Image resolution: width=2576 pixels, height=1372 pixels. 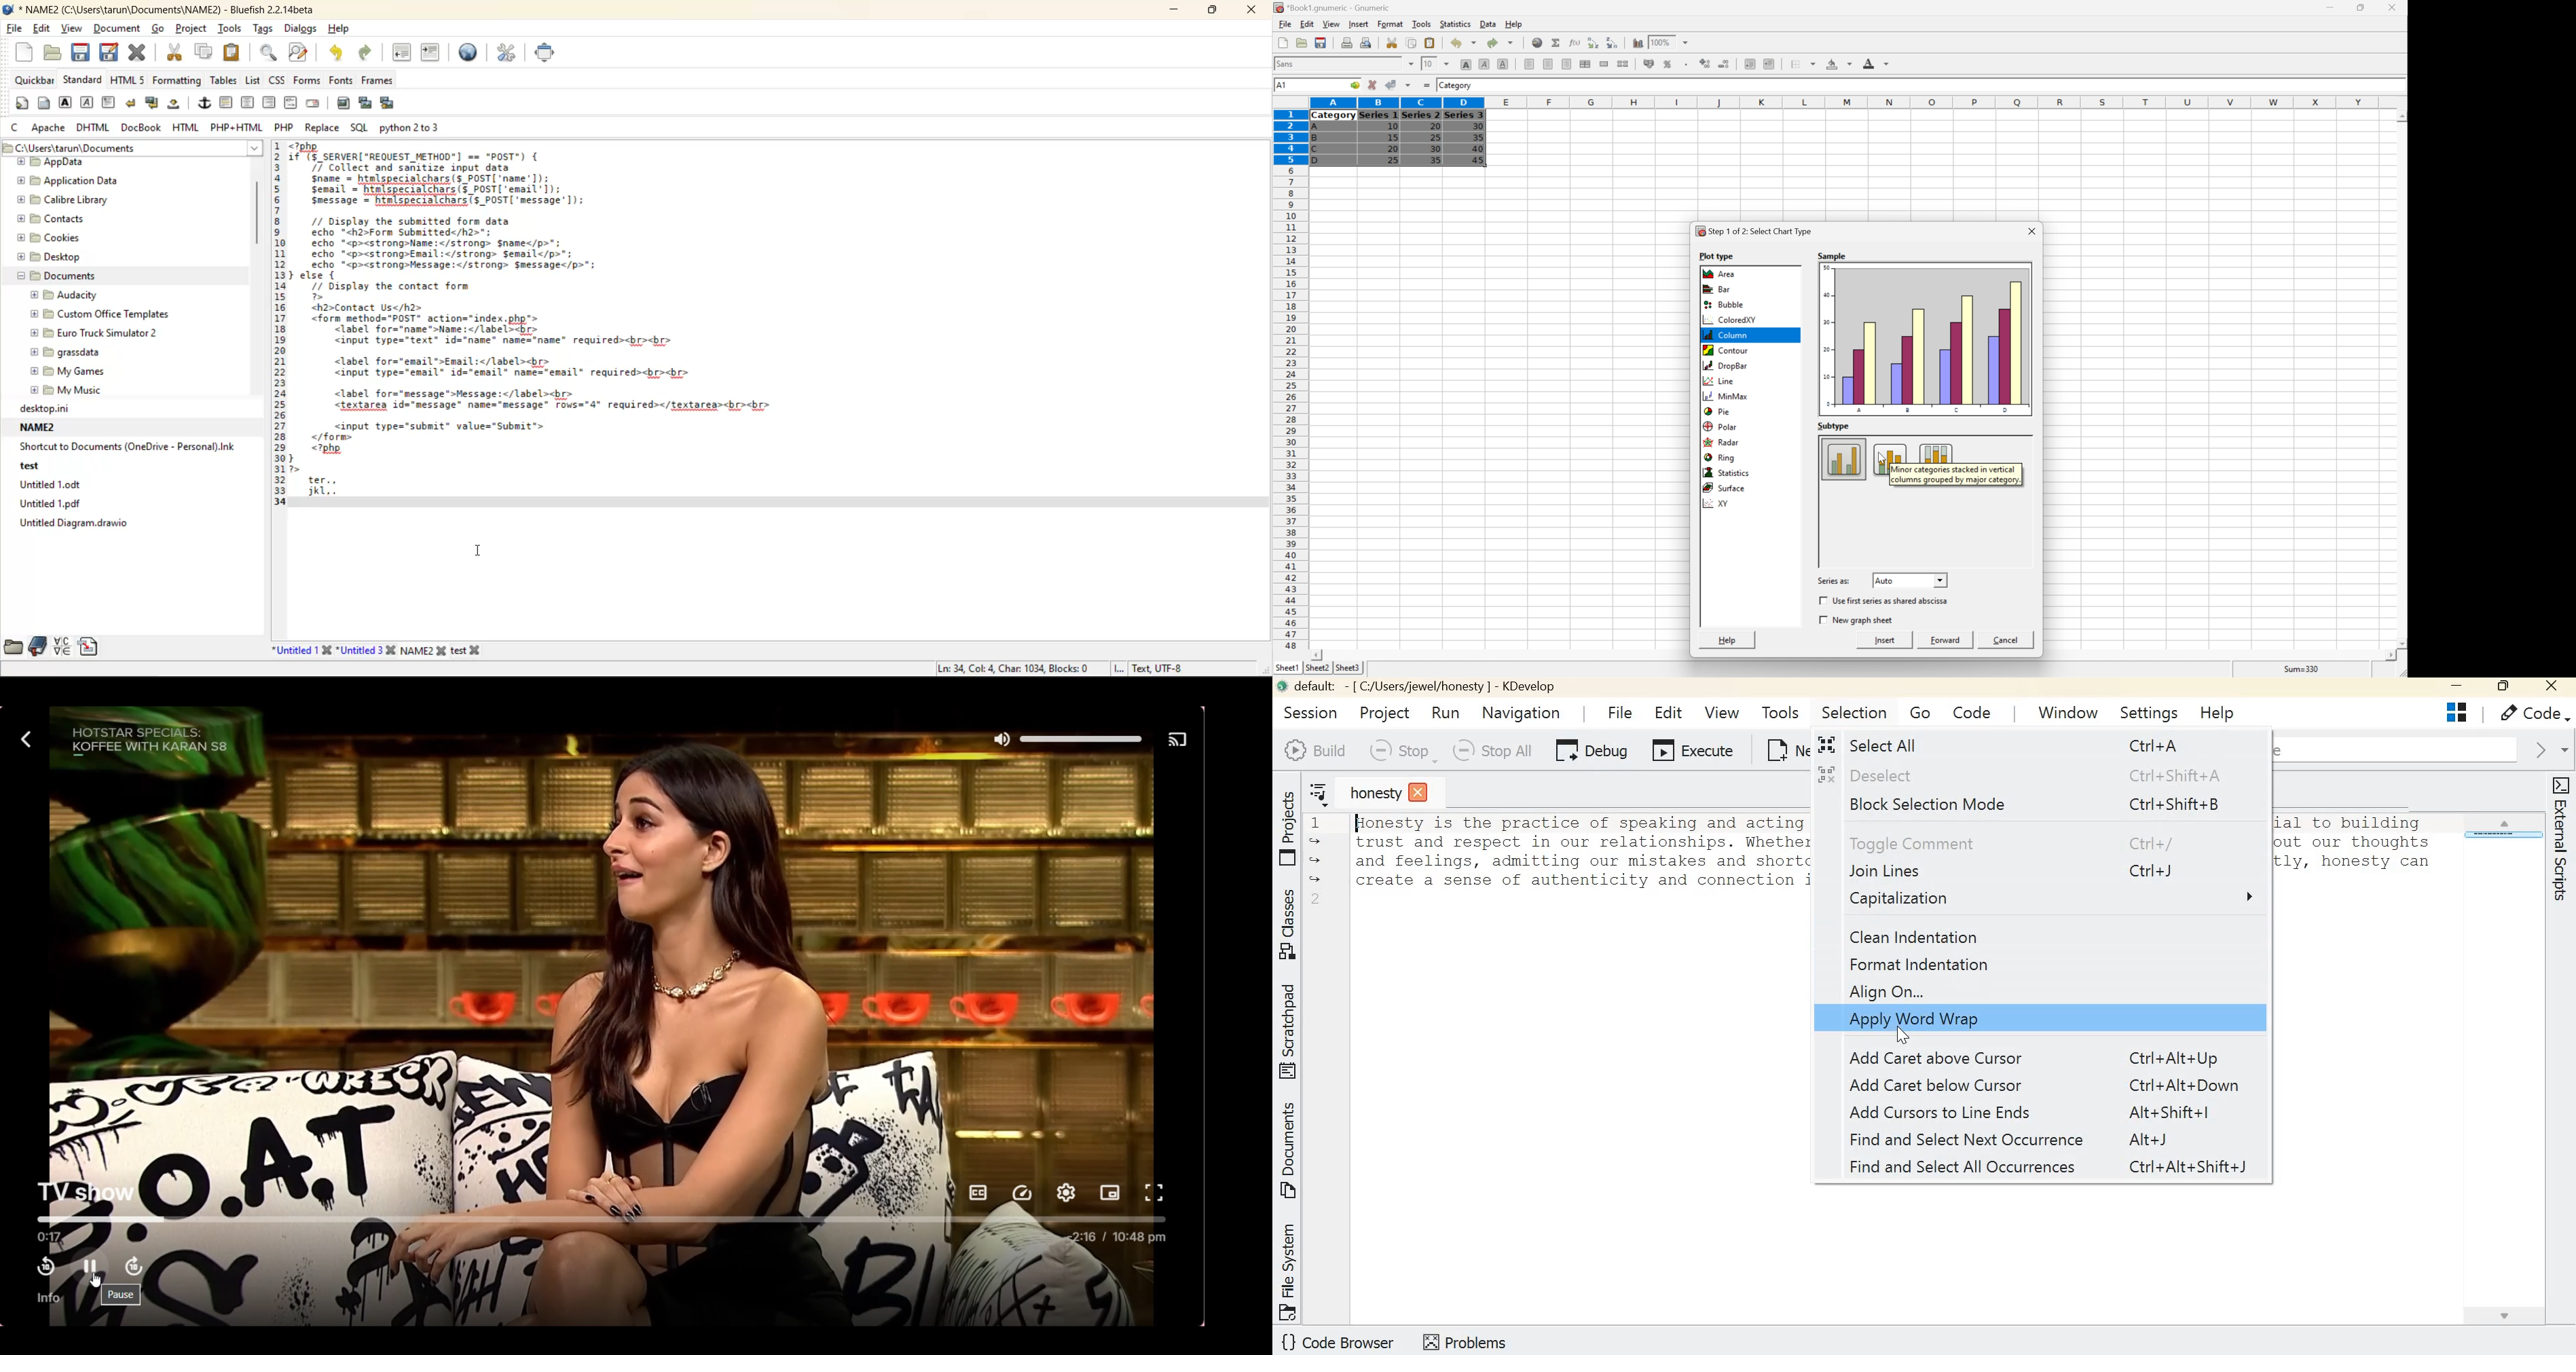 I want to click on Area, so click(x=1723, y=273).